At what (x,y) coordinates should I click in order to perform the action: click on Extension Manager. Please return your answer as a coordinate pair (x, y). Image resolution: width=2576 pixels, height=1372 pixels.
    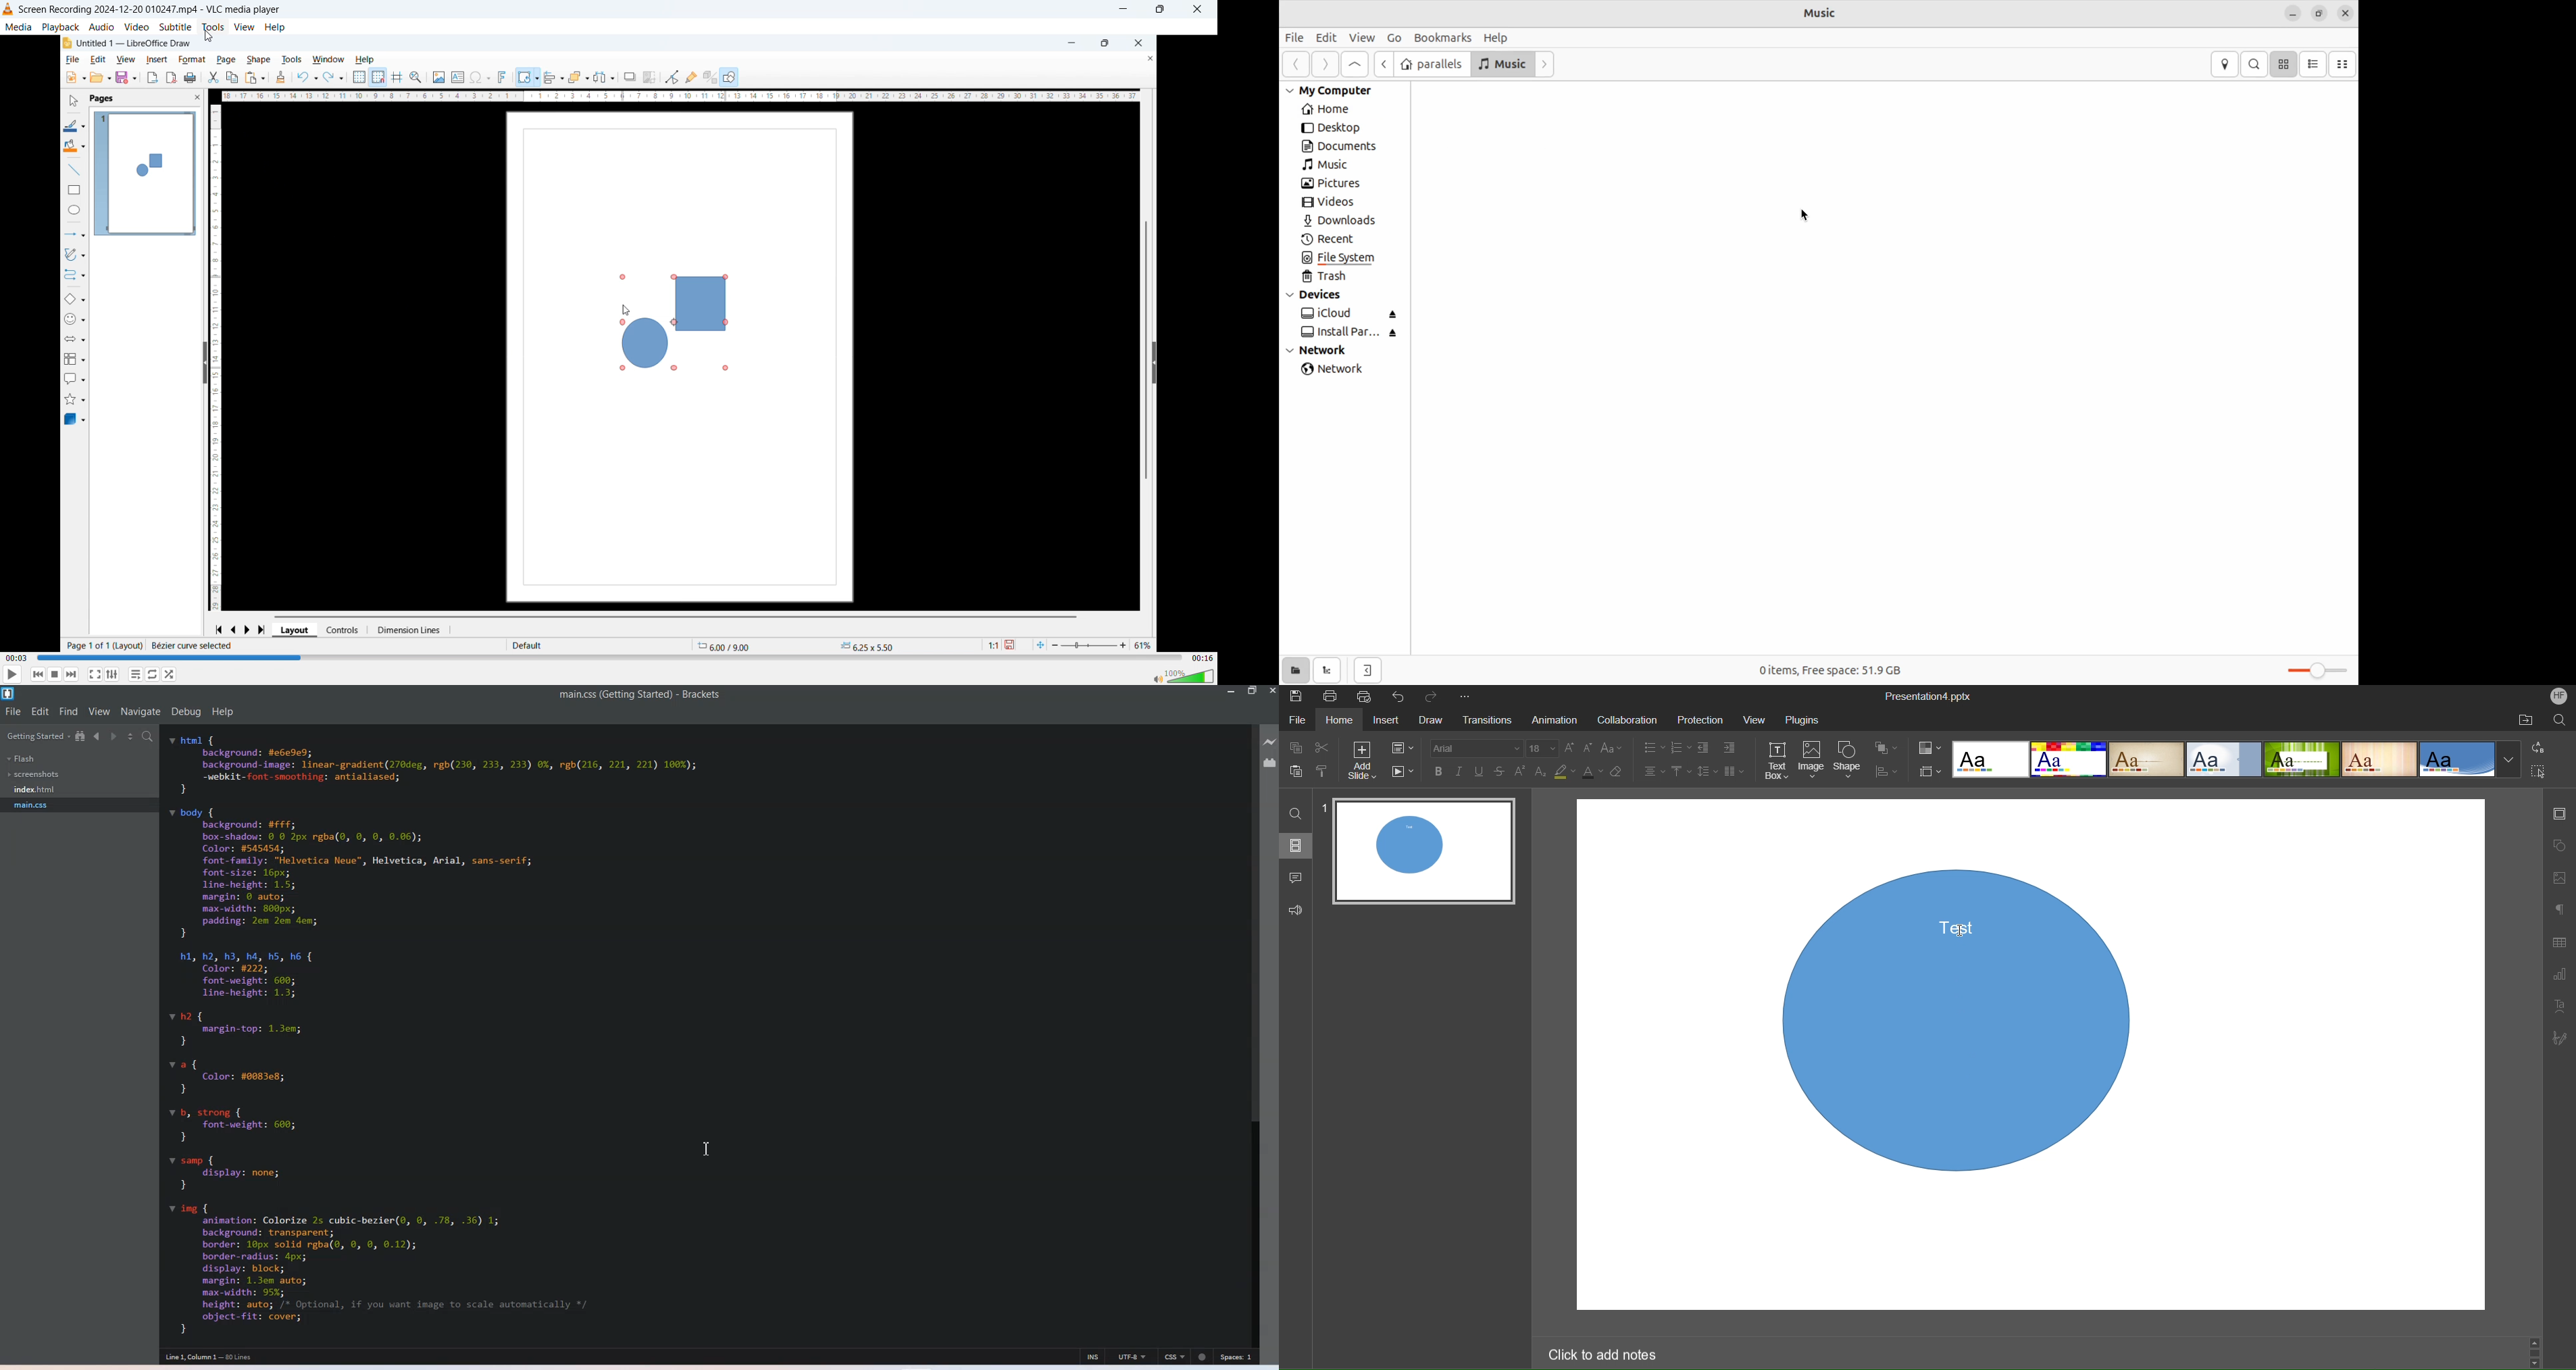
    Looking at the image, I should click on (1271, 762).